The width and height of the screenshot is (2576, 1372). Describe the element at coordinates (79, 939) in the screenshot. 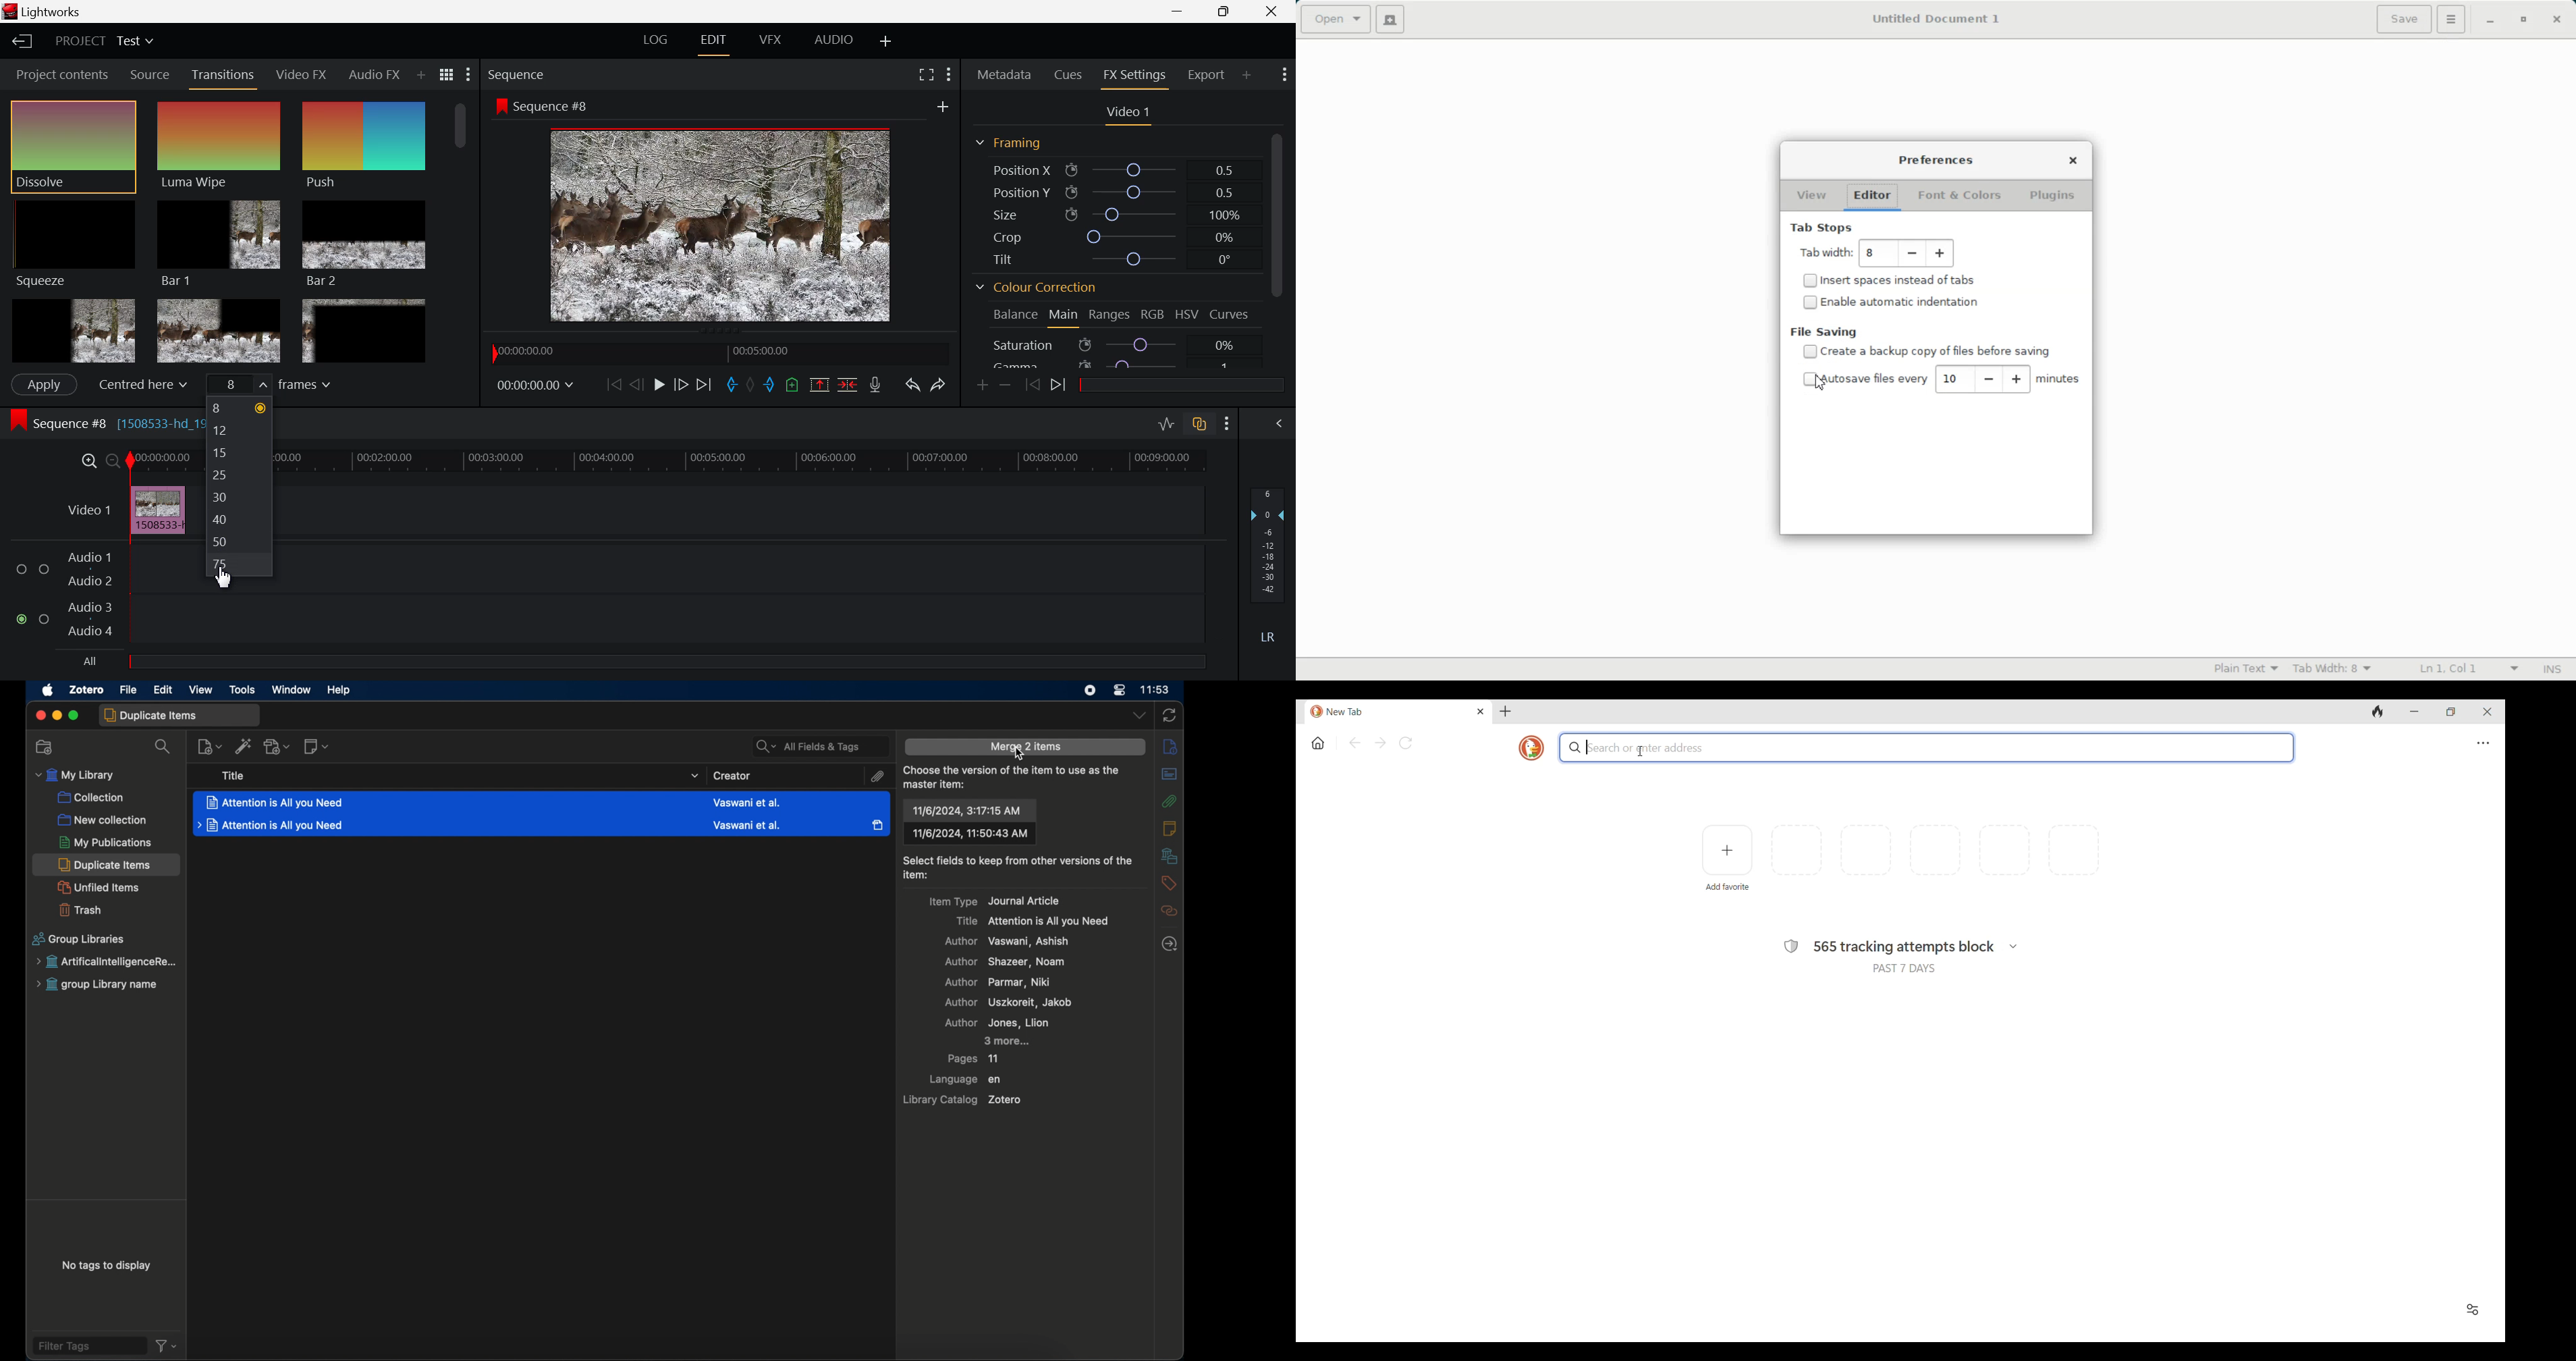

I see `group libraries` at that location.